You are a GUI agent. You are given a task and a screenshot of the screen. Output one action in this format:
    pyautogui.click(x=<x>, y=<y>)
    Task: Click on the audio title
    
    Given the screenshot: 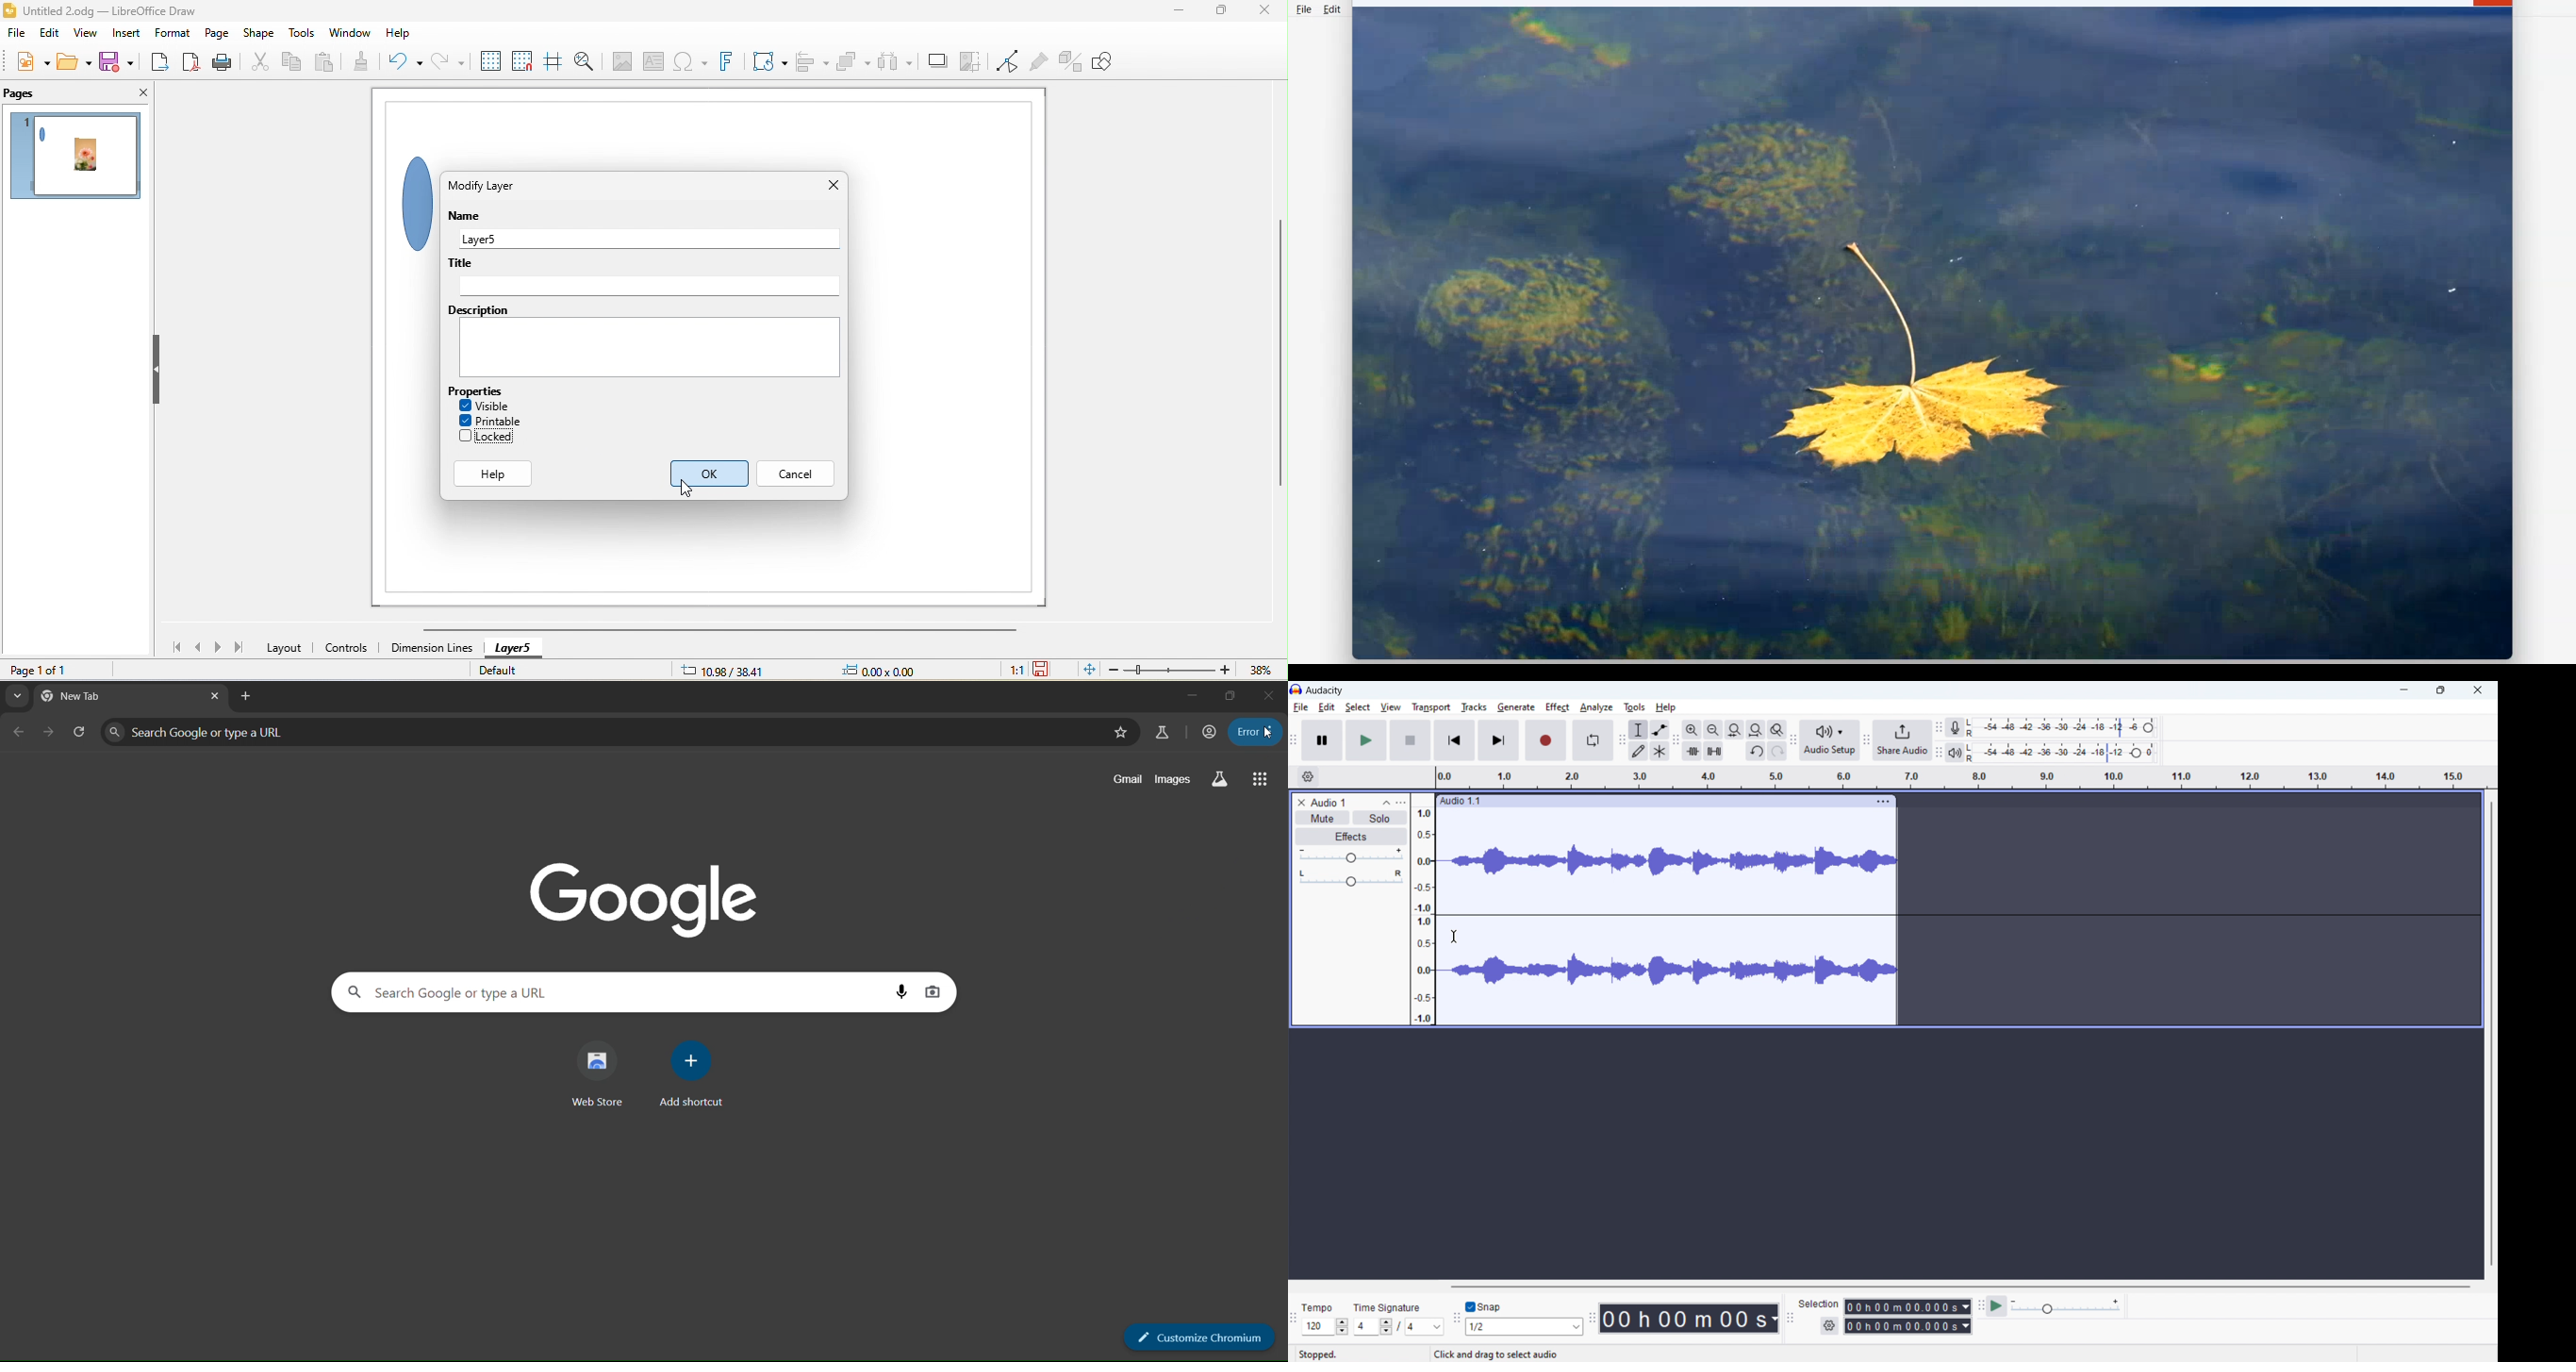 What is the action you would take?
    pyautogui.click(x=1330, y=802)
    